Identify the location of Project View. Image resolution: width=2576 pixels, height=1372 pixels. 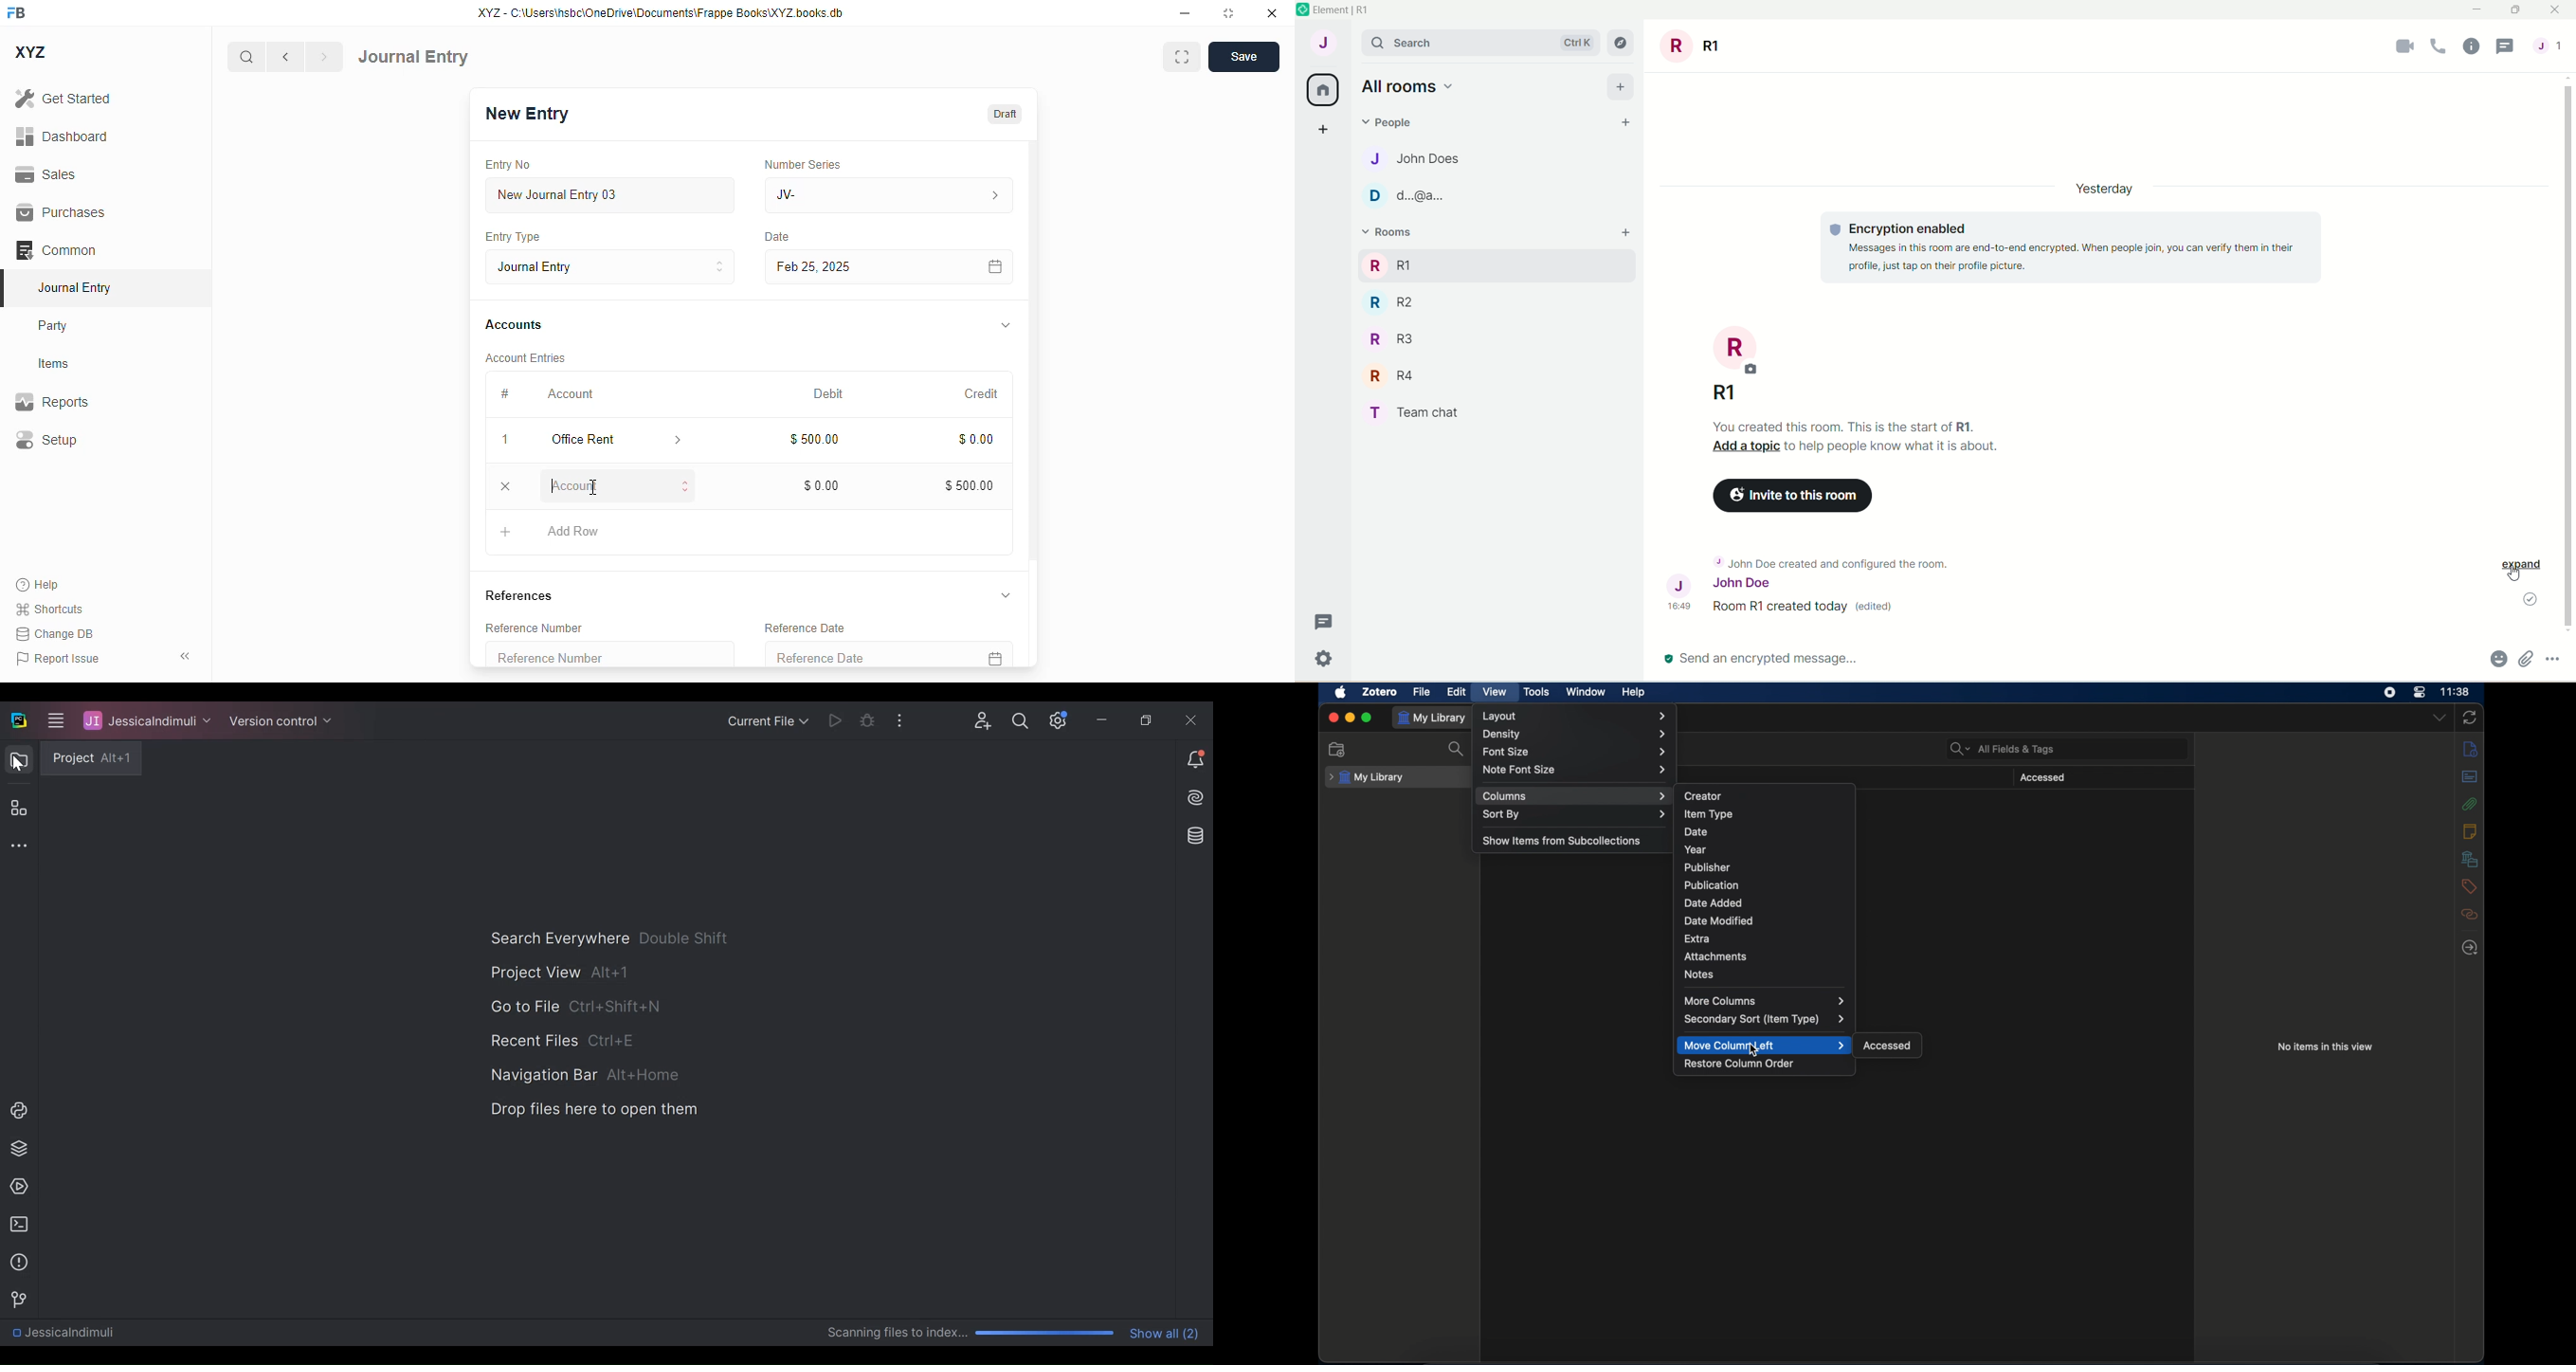
(560, 973).